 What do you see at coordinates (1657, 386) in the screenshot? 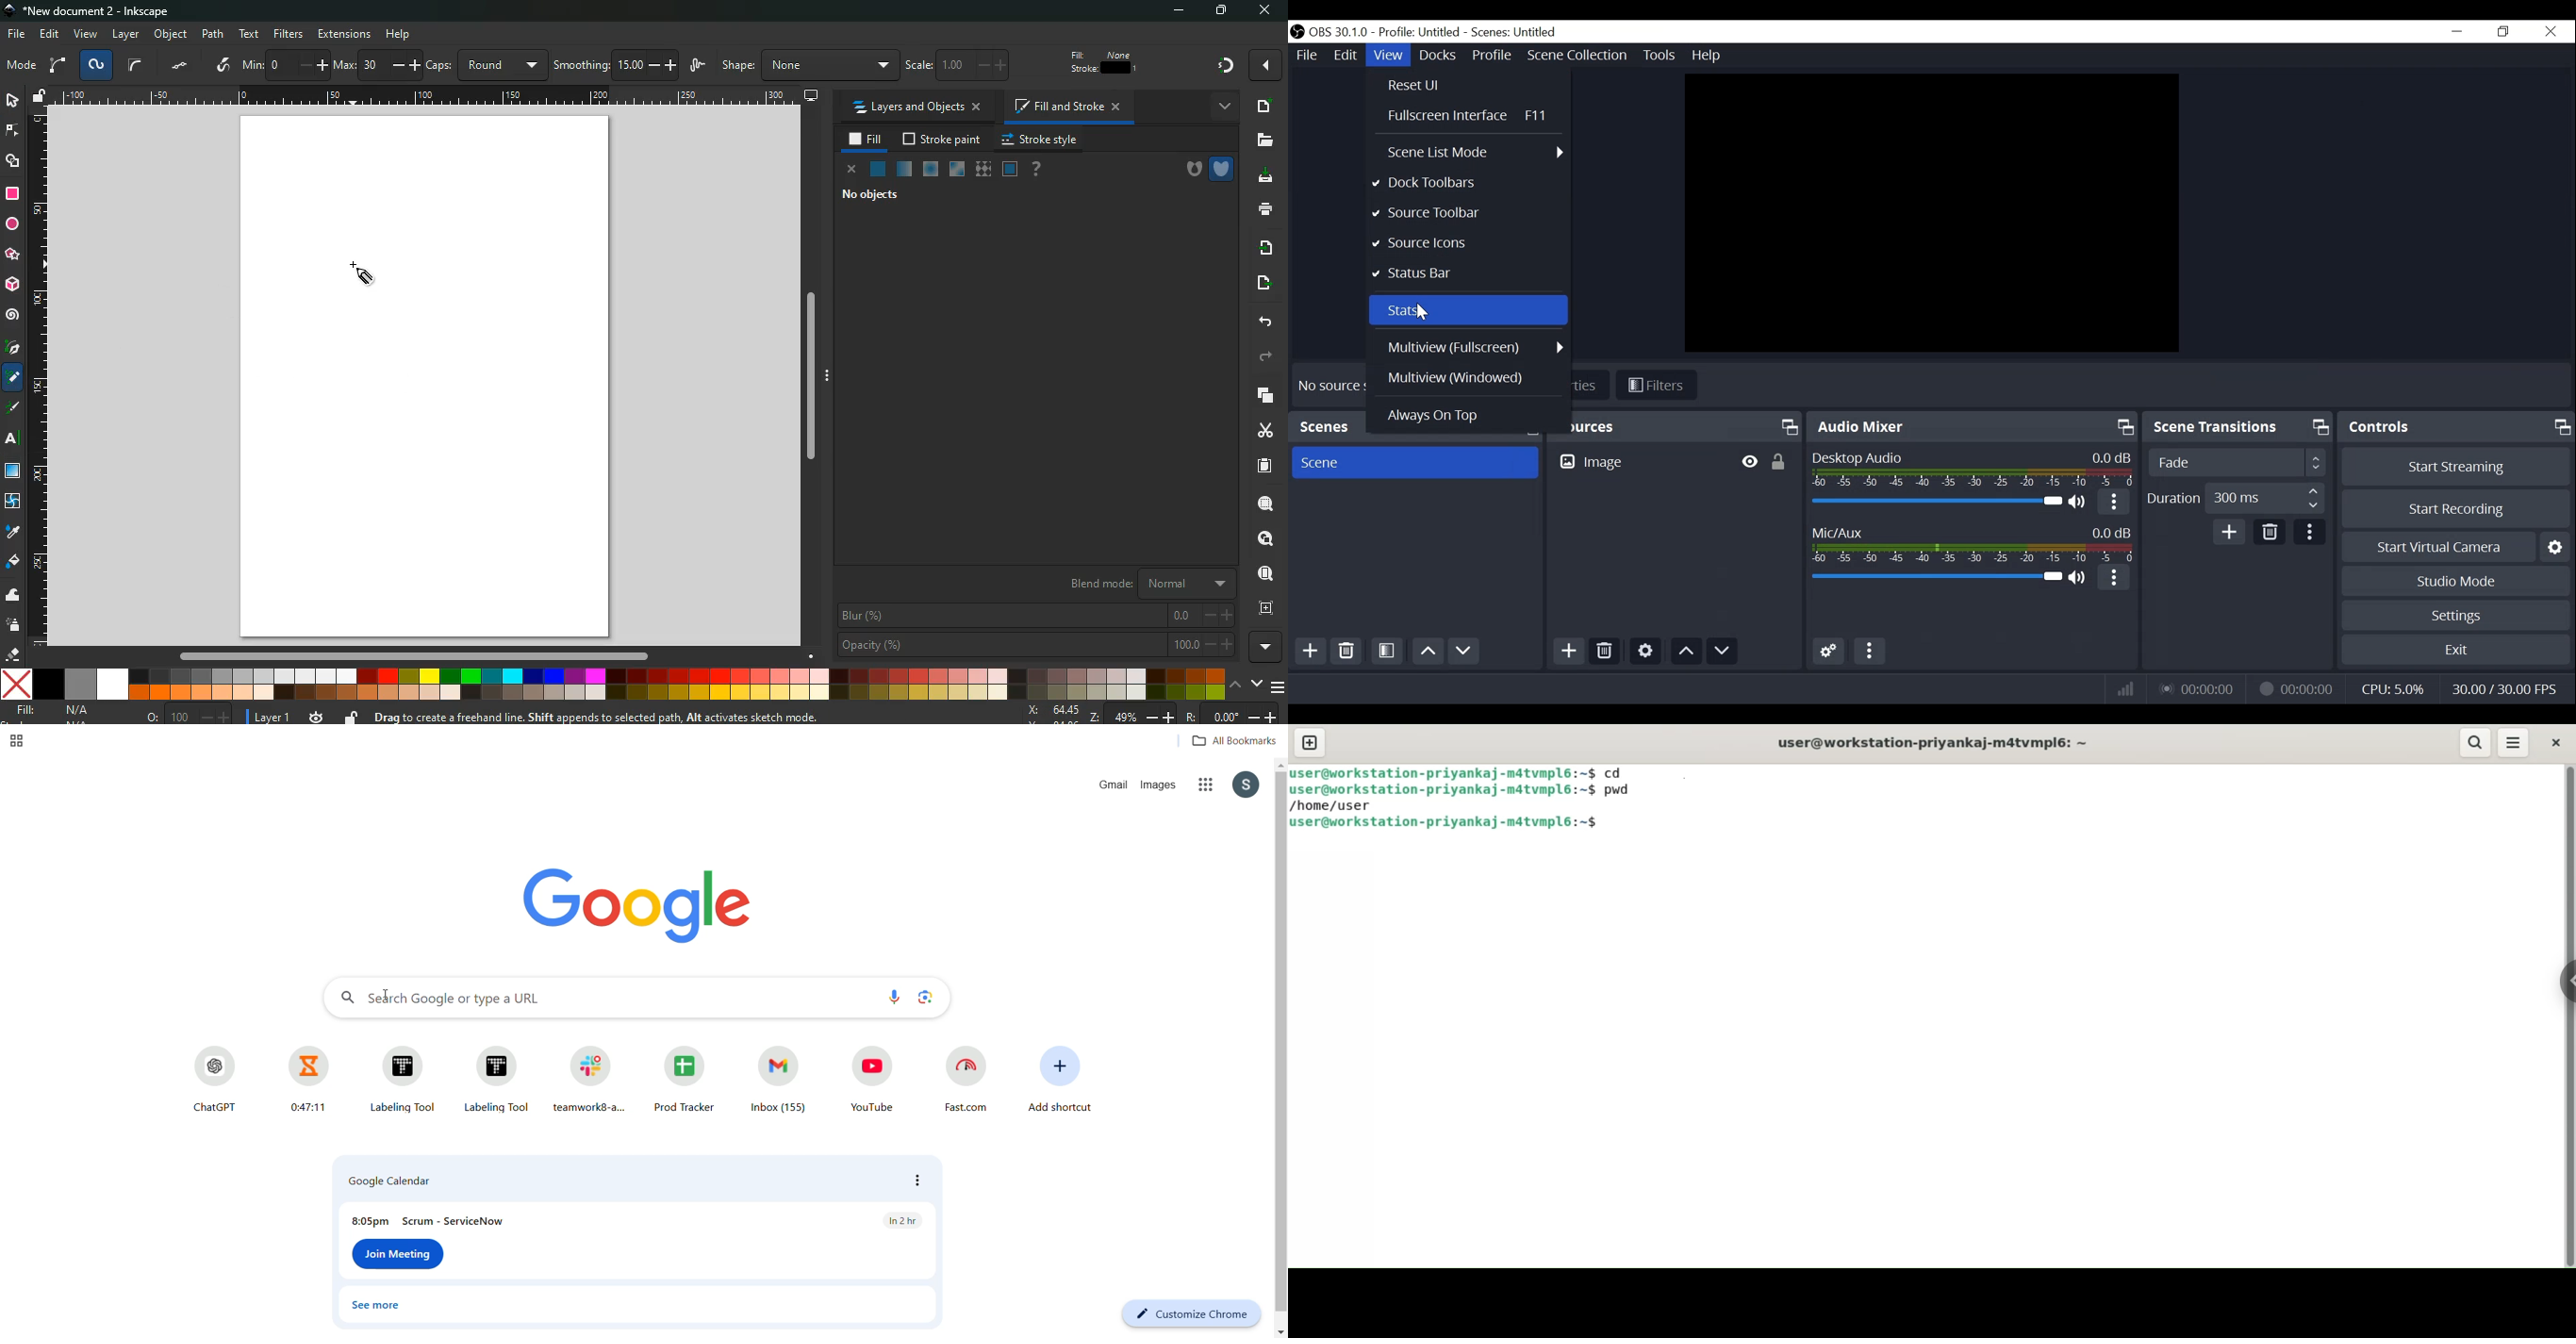
I see `Filters` at bounding box center [1657, 386].